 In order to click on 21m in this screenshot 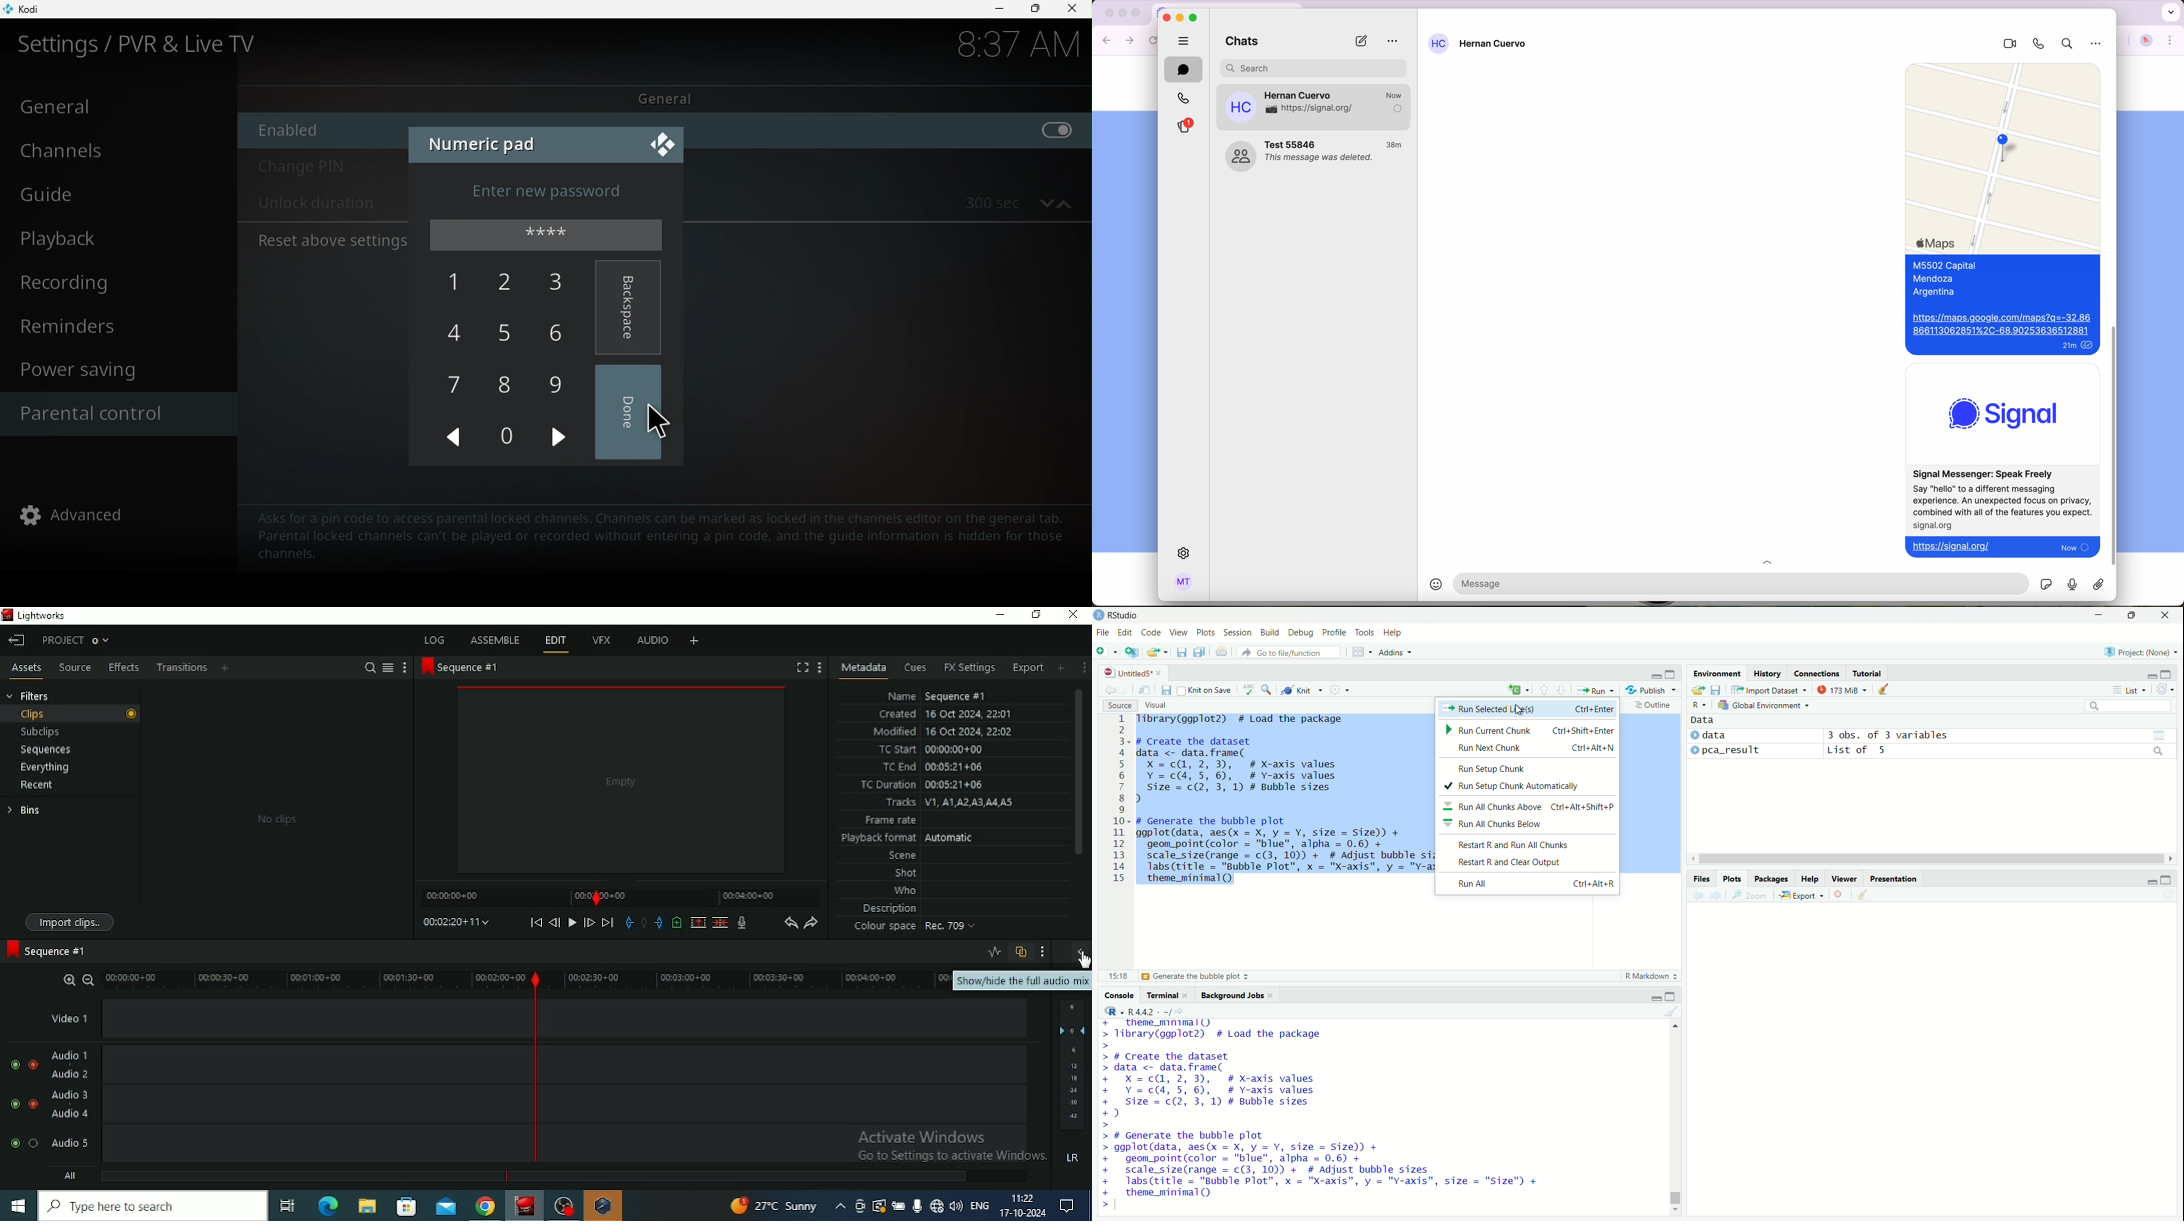, I will do `click(1395, 94)`.